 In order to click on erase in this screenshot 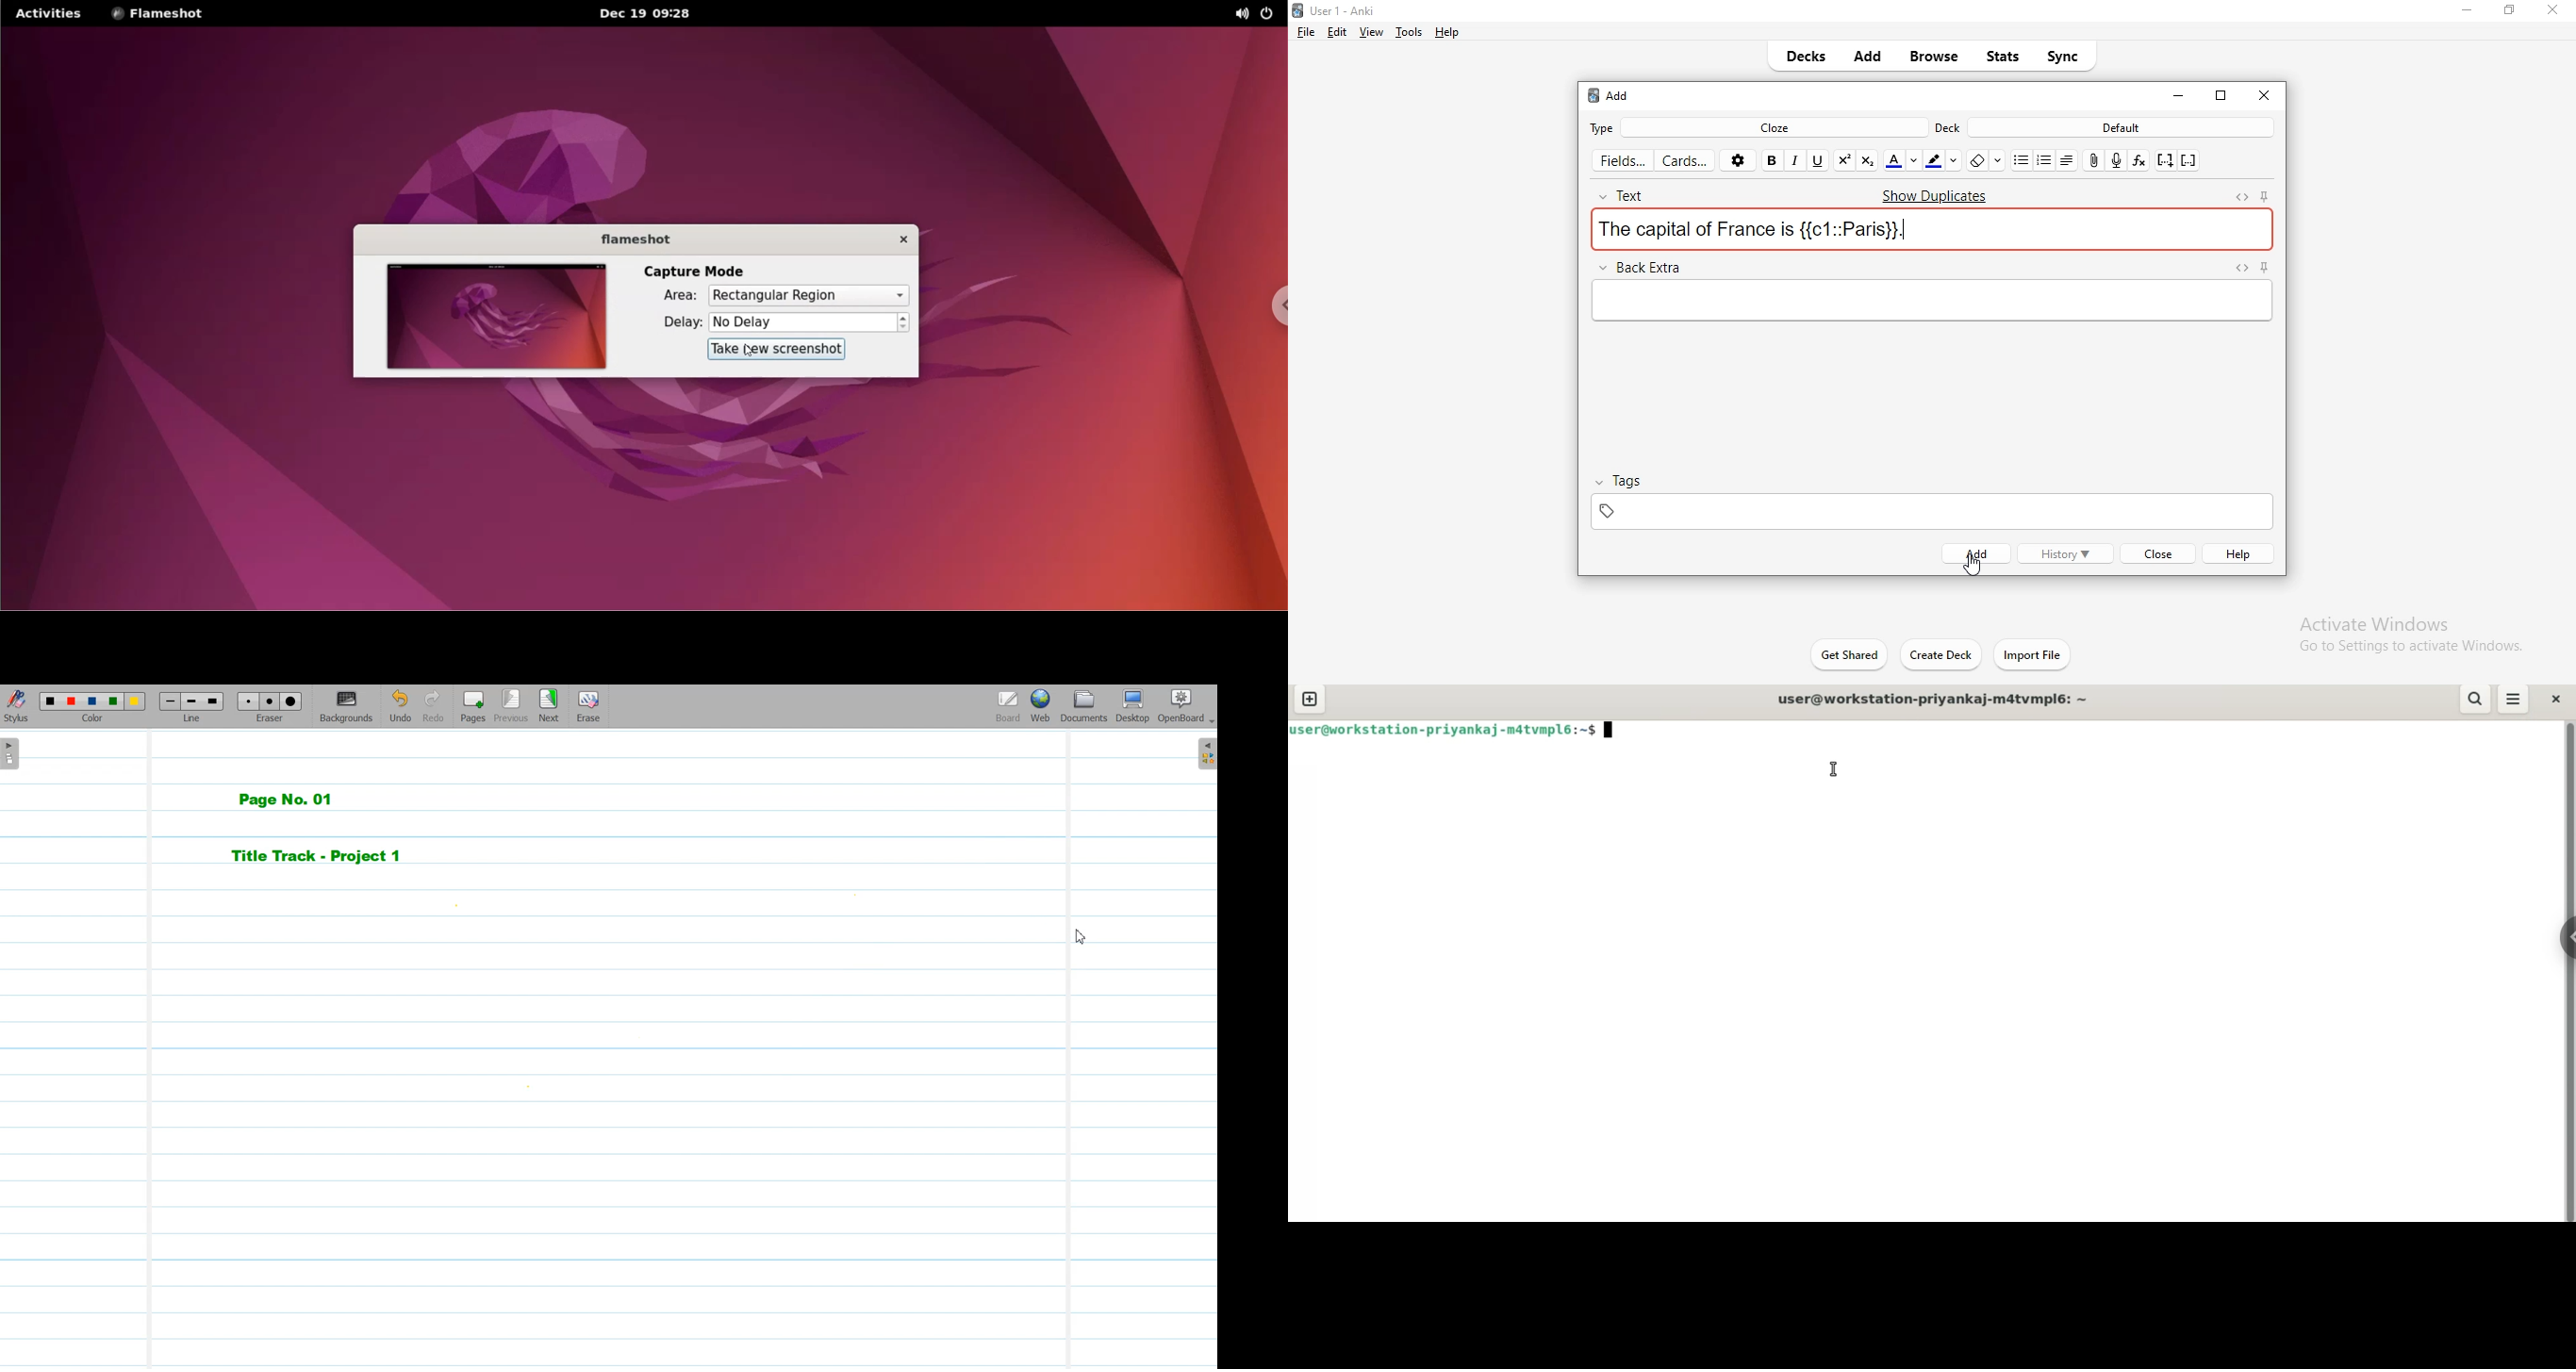, I will do `click(1984, 161)`.